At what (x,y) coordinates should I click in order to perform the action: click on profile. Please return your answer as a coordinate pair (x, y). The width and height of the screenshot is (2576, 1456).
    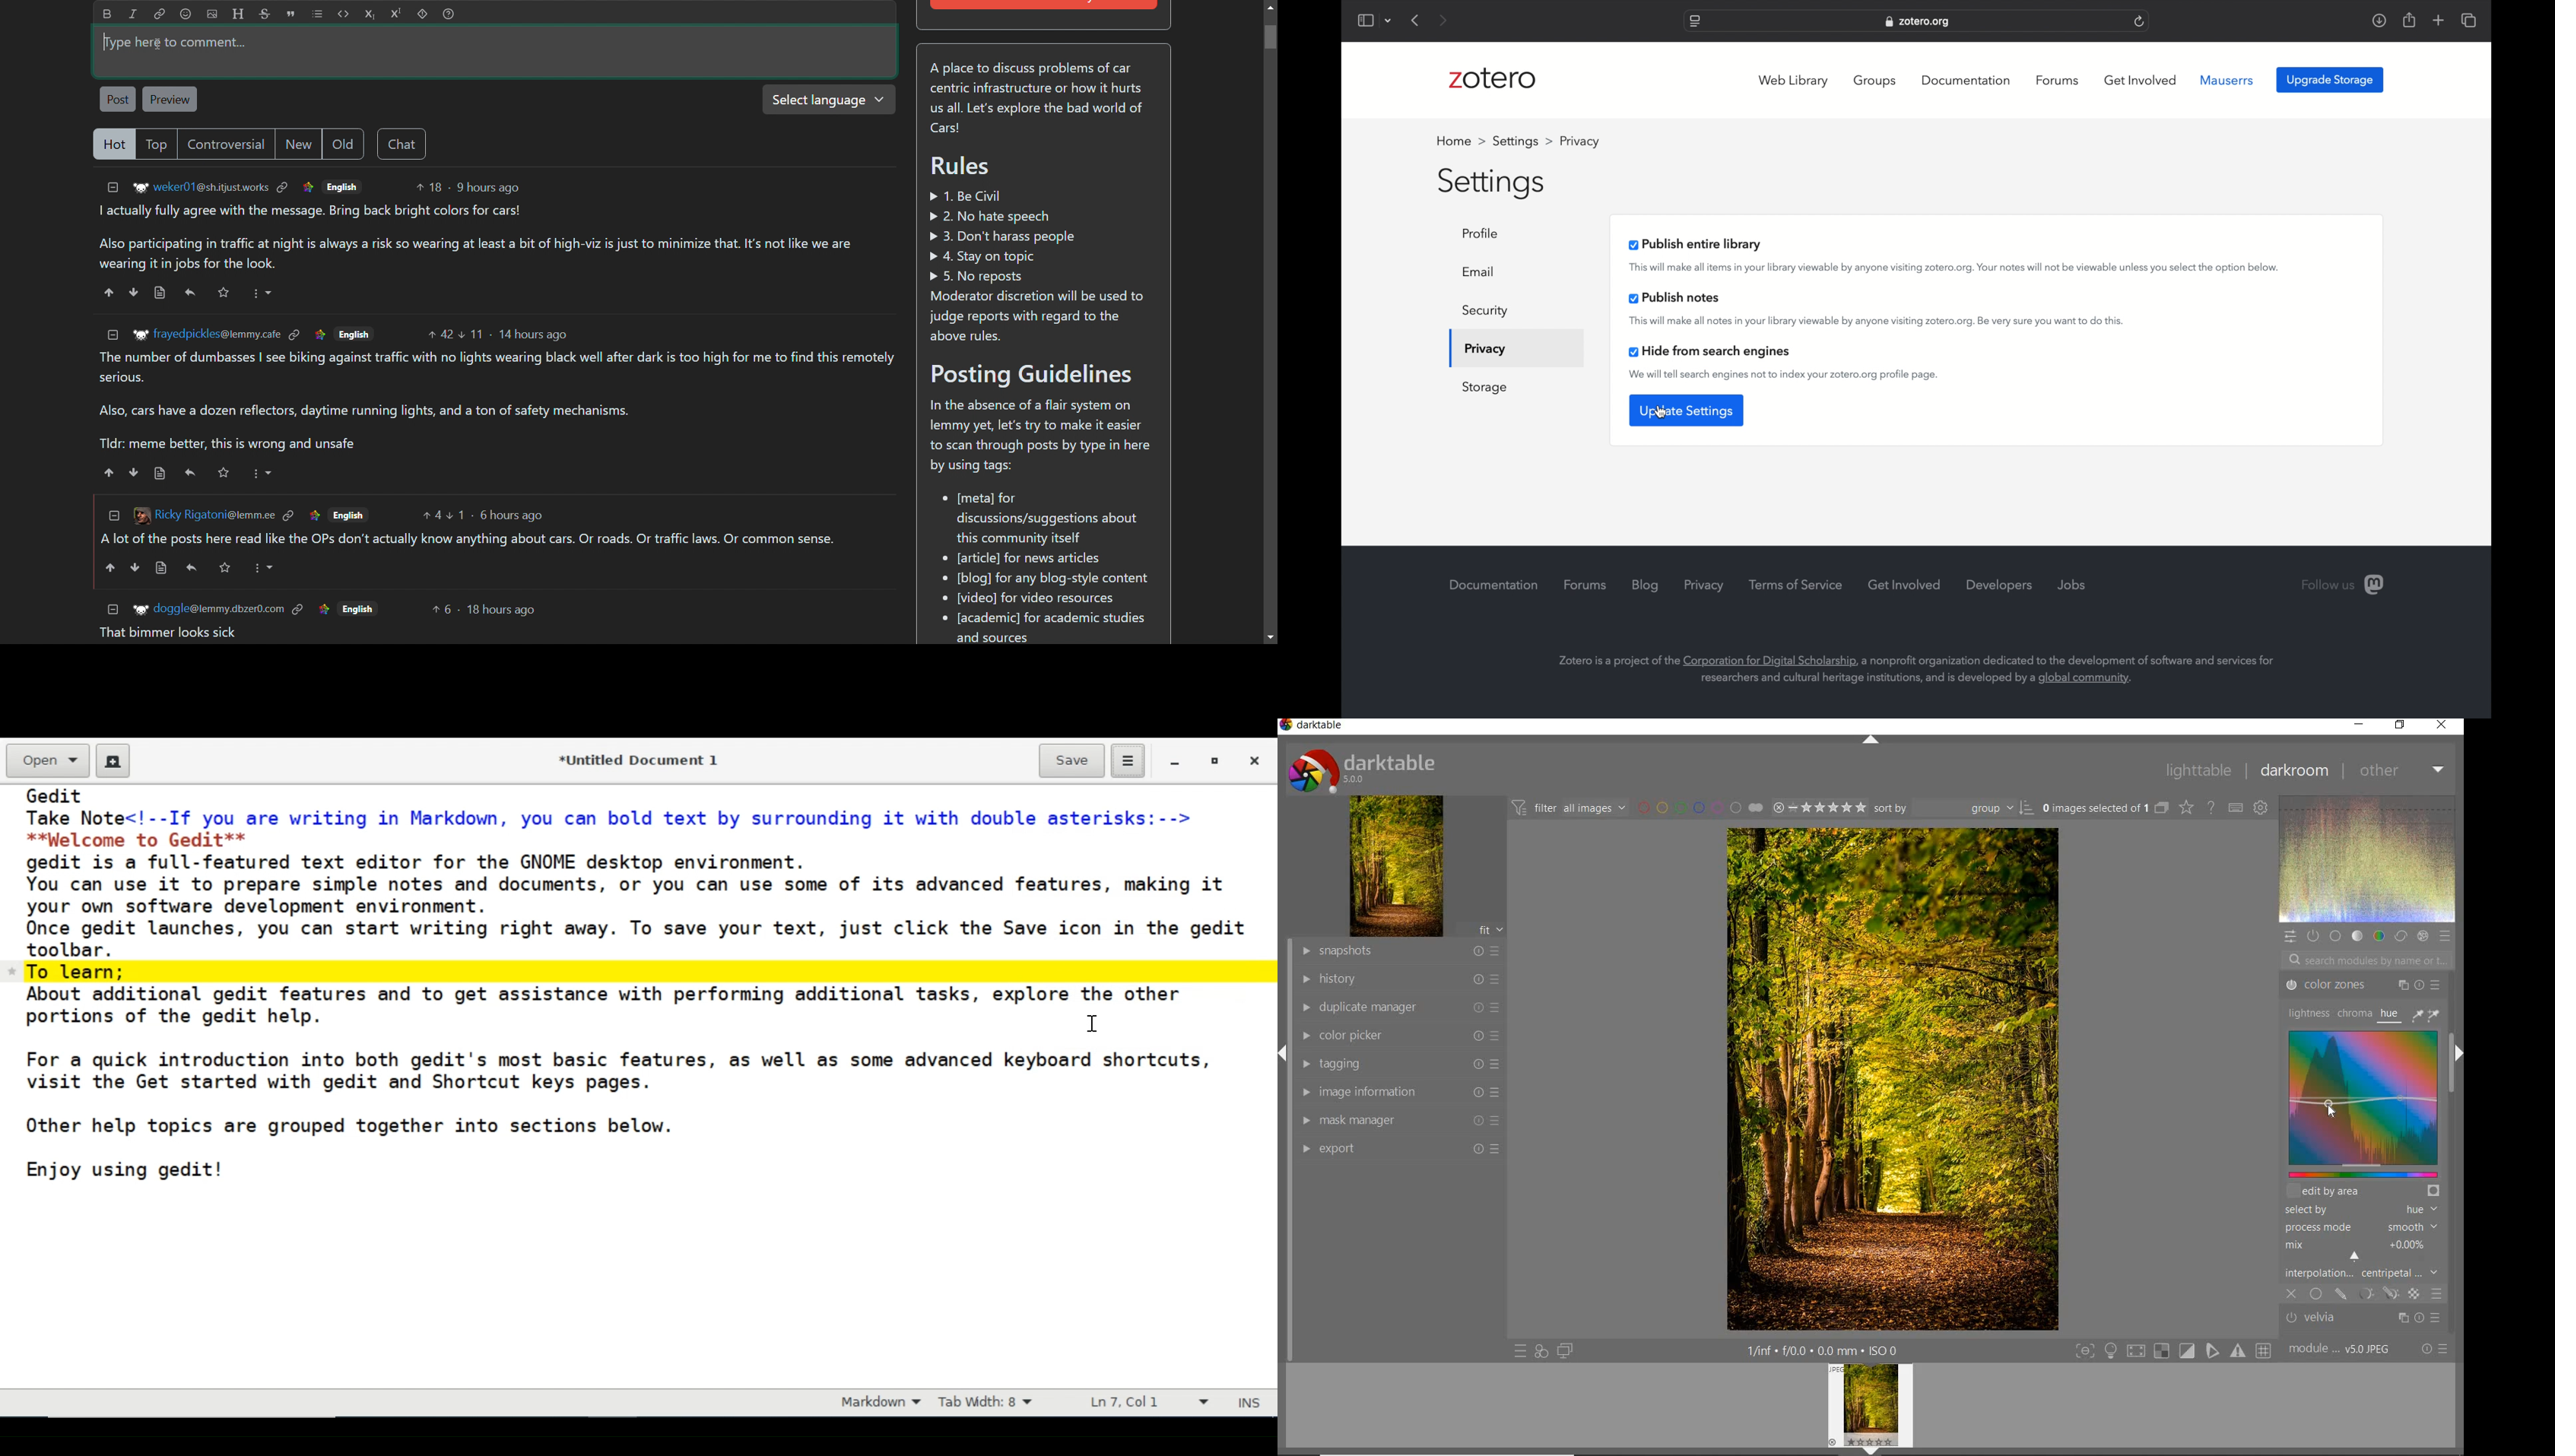
    Looking at the image, I should click on (1578, 141).